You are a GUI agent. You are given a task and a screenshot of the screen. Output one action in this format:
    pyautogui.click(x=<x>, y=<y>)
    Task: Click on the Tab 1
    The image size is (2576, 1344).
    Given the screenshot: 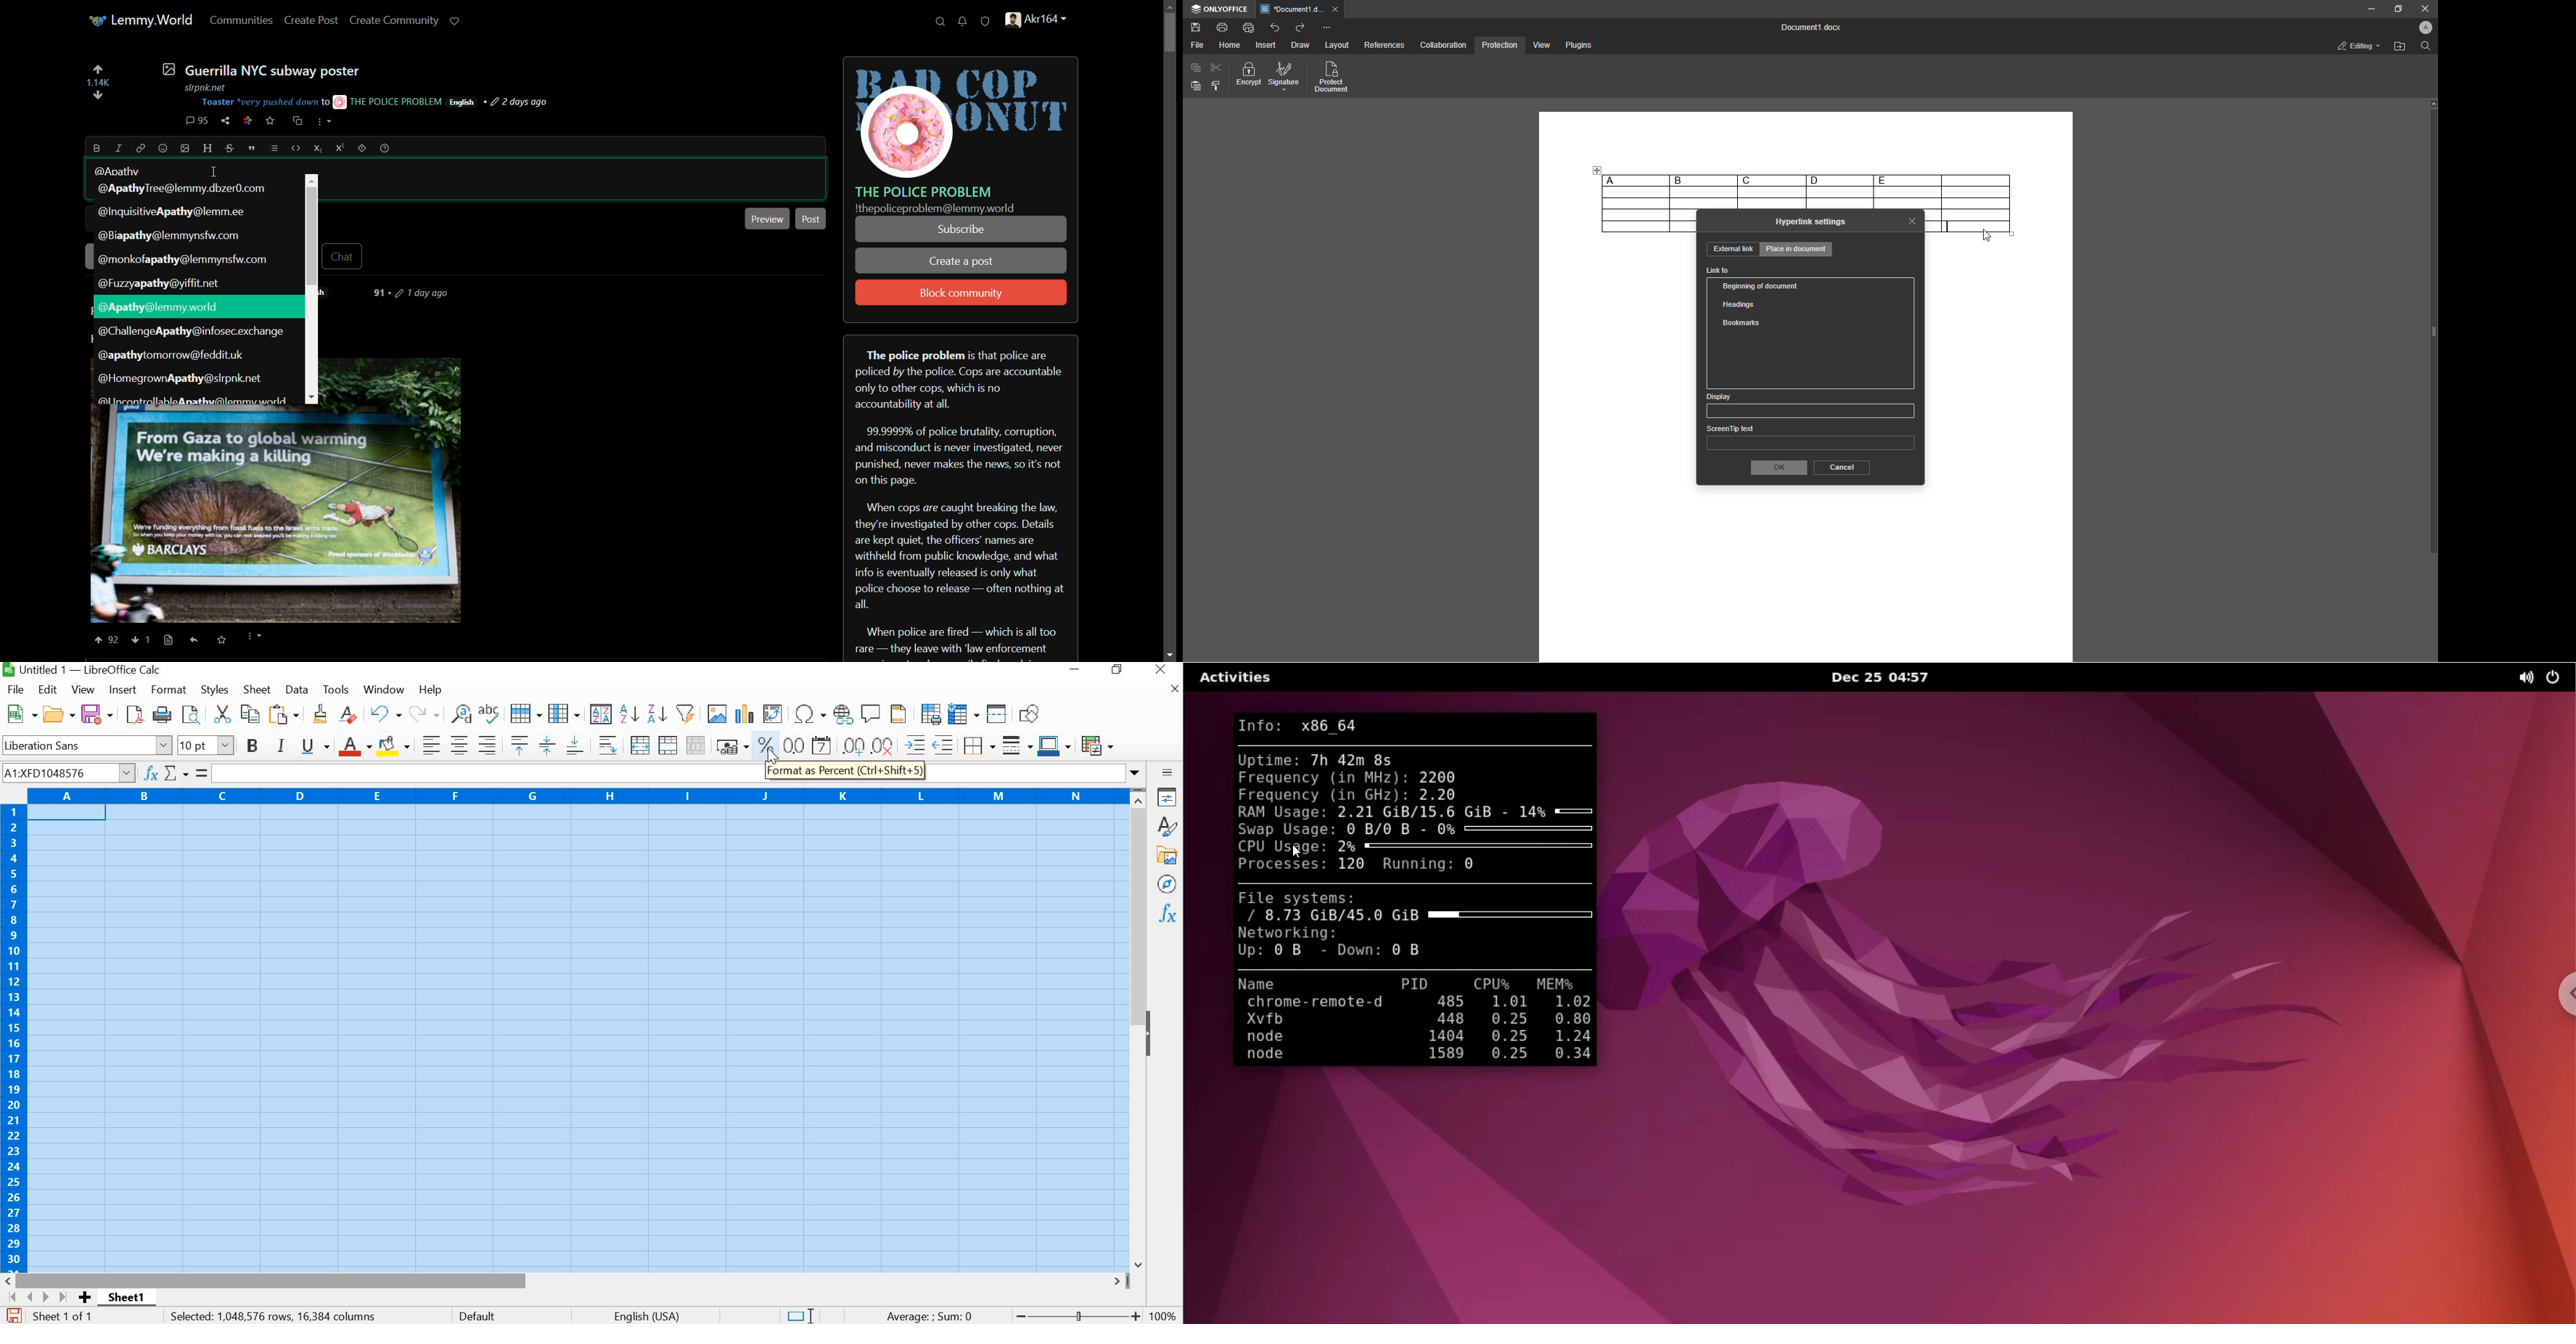 What is the action you would take?
    pyautogui.click(x=1301, y=10)
    